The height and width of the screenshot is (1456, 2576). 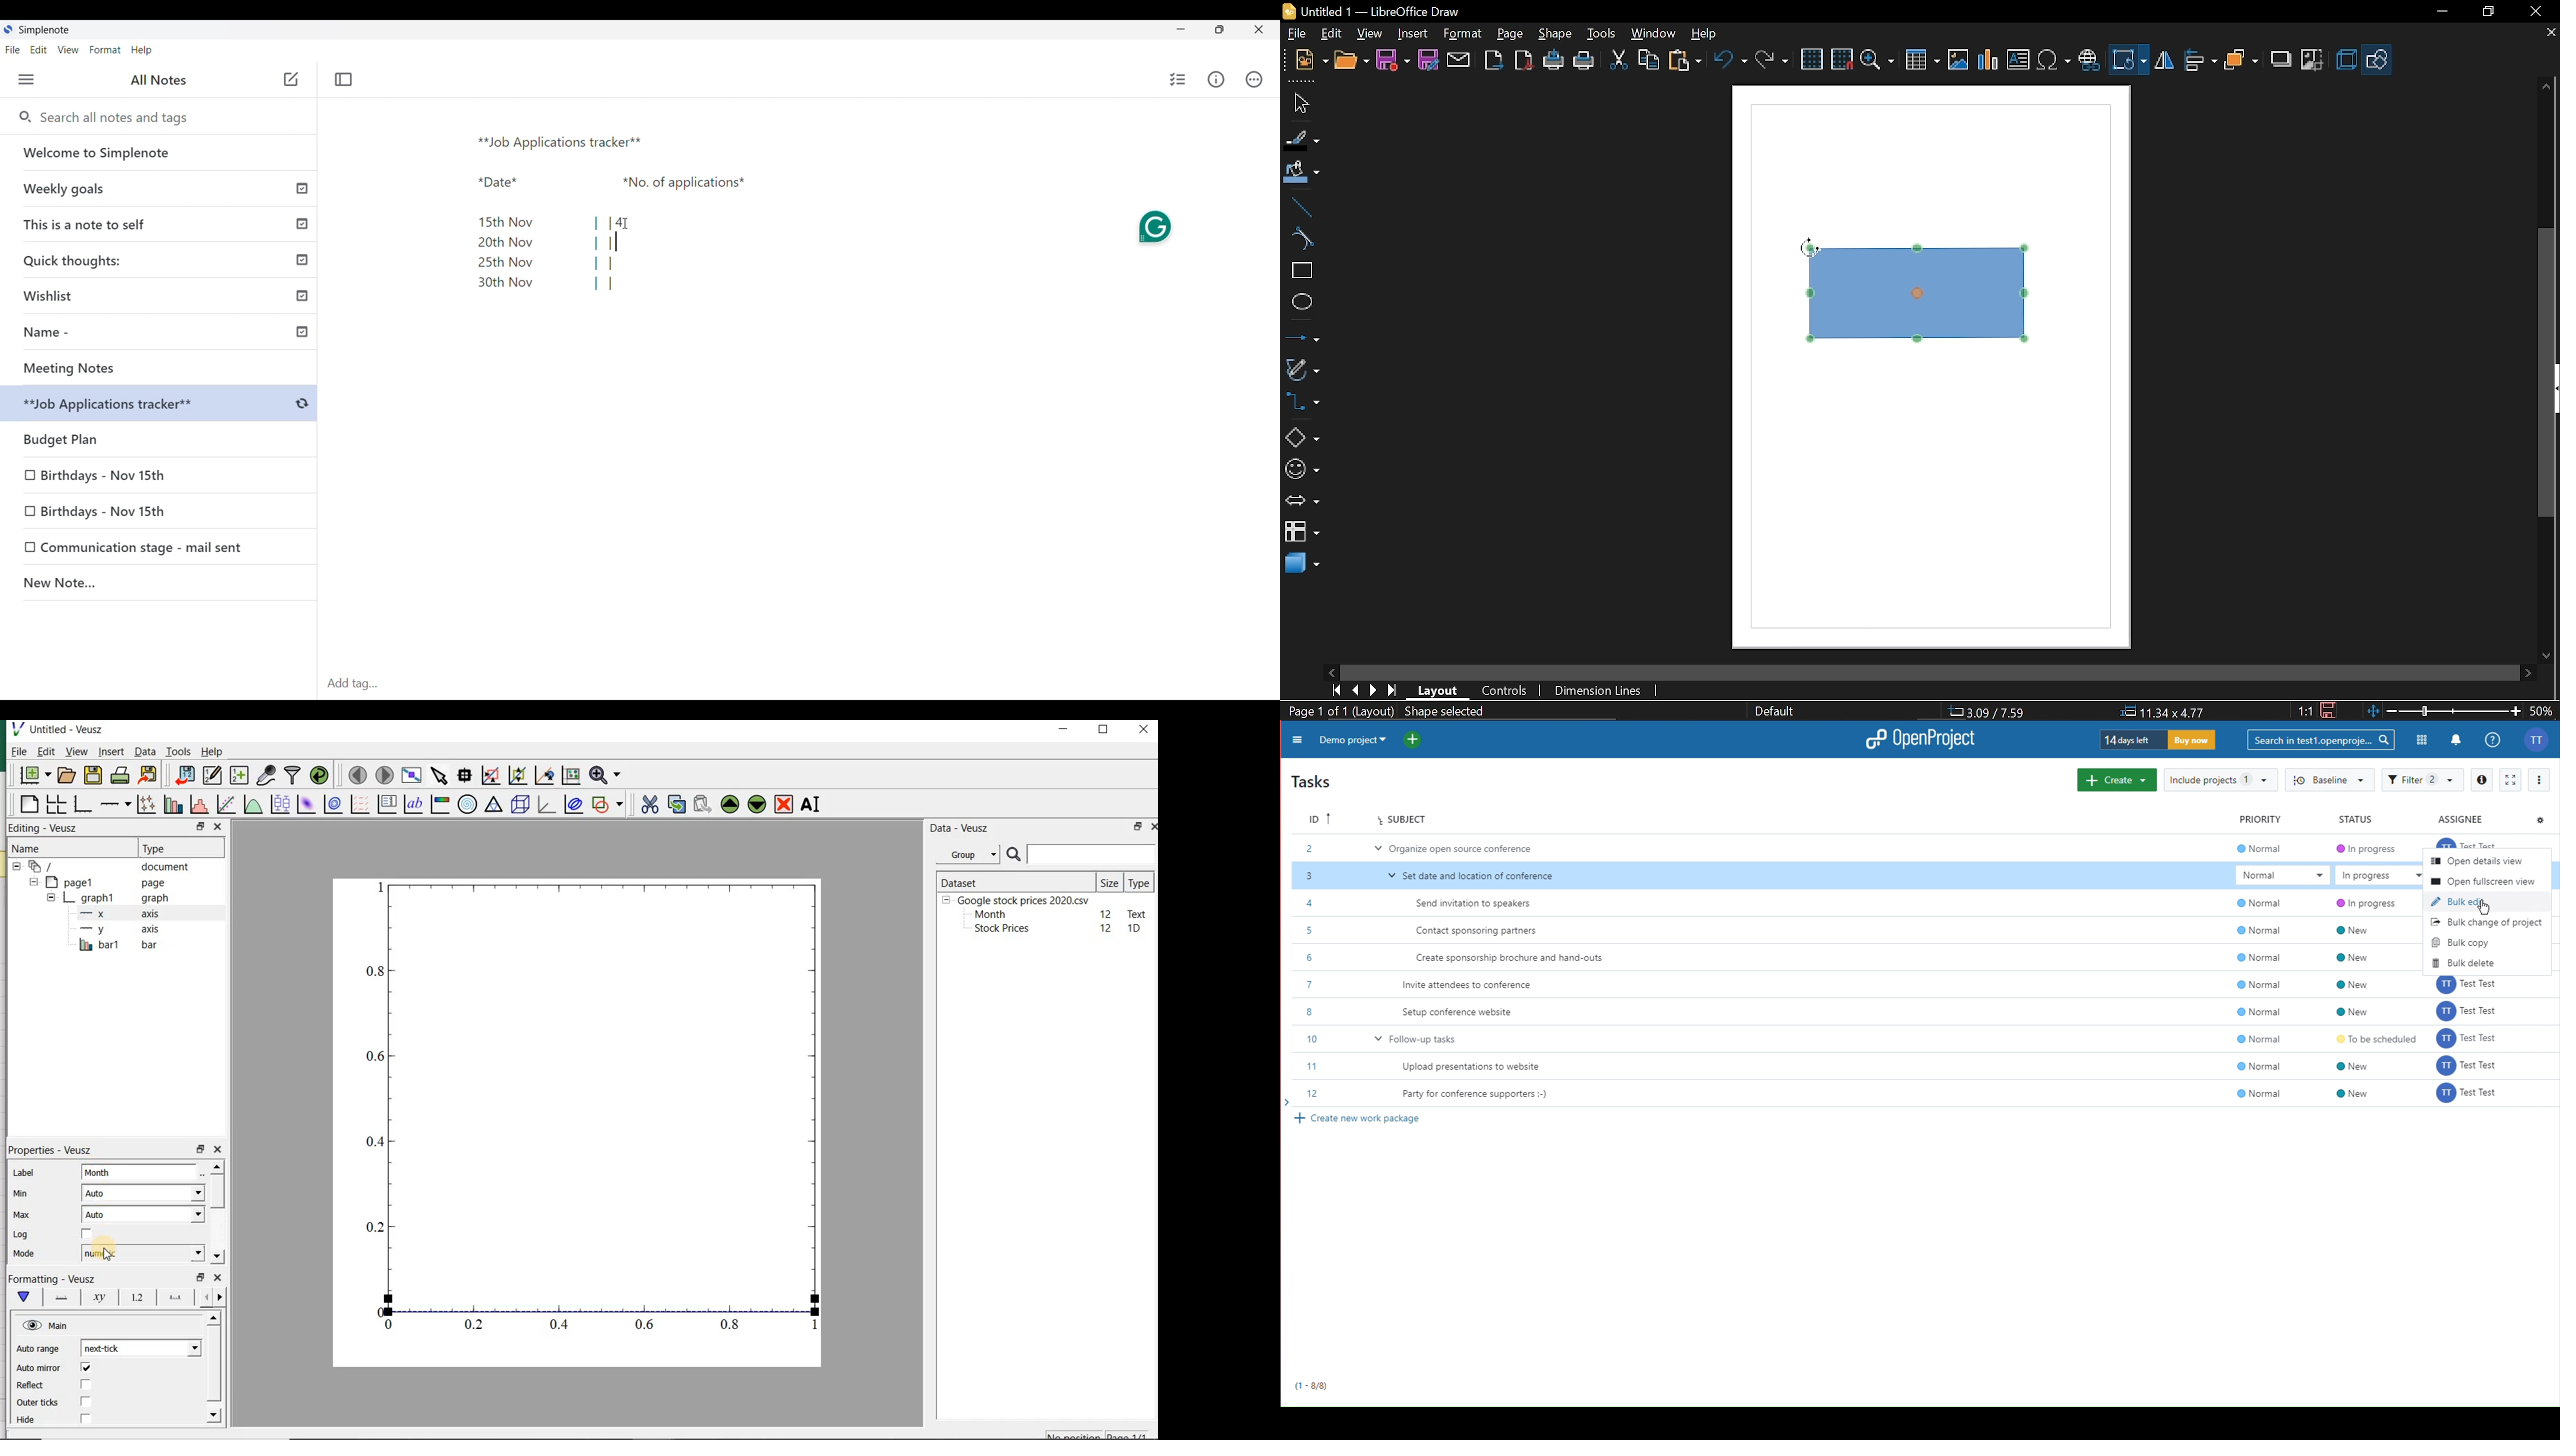 I want to click on Go to first page , so click(x=1336, y=690).